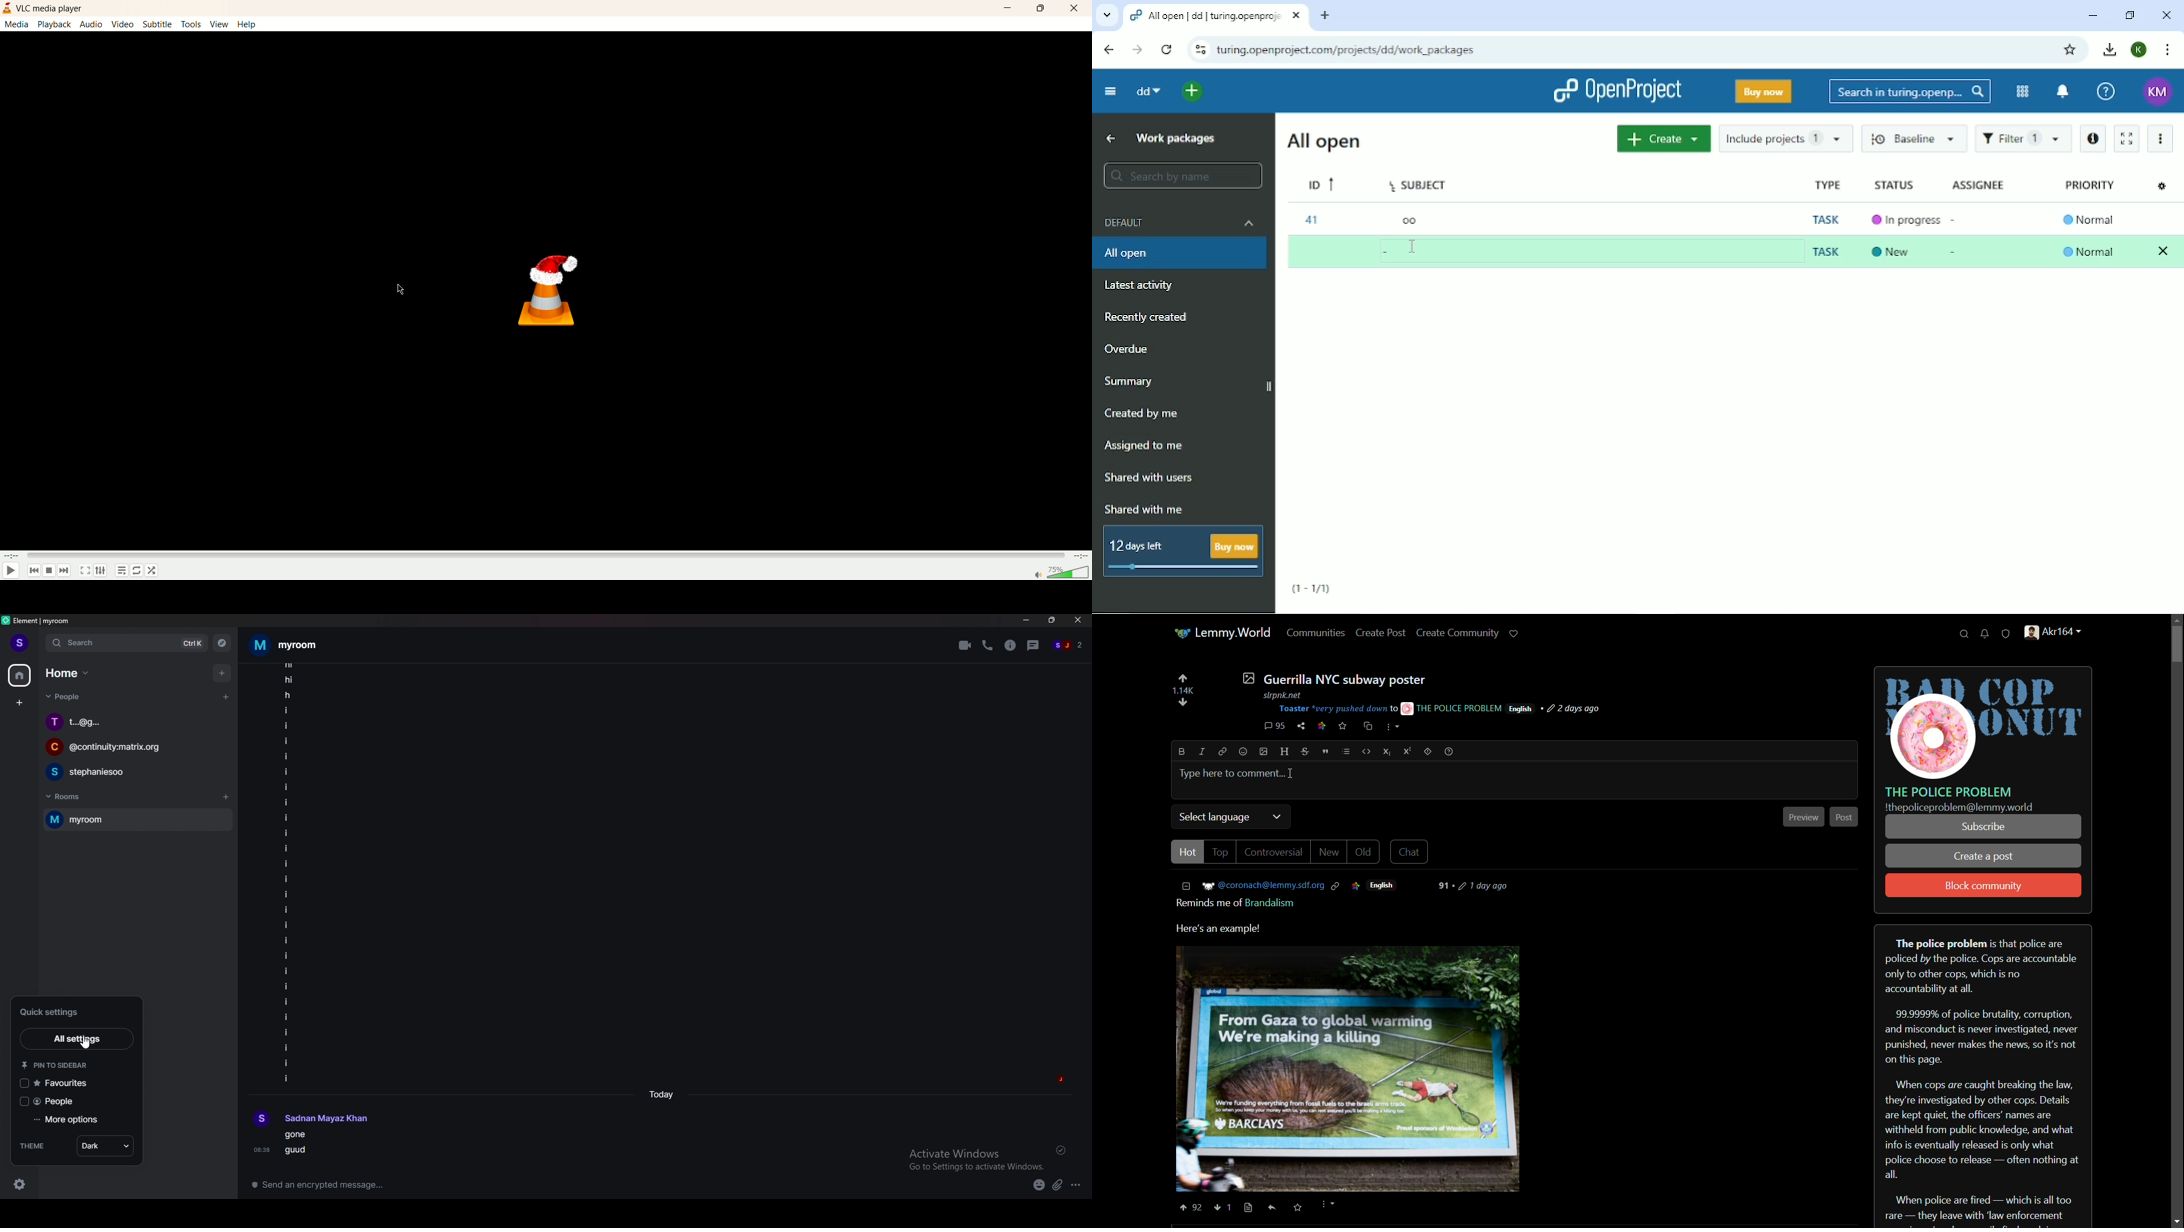 This screenshot has height=1232, width=2184. Describe the element at coordinates (1187, 886) in the screenshot. I see `less information` at that location.